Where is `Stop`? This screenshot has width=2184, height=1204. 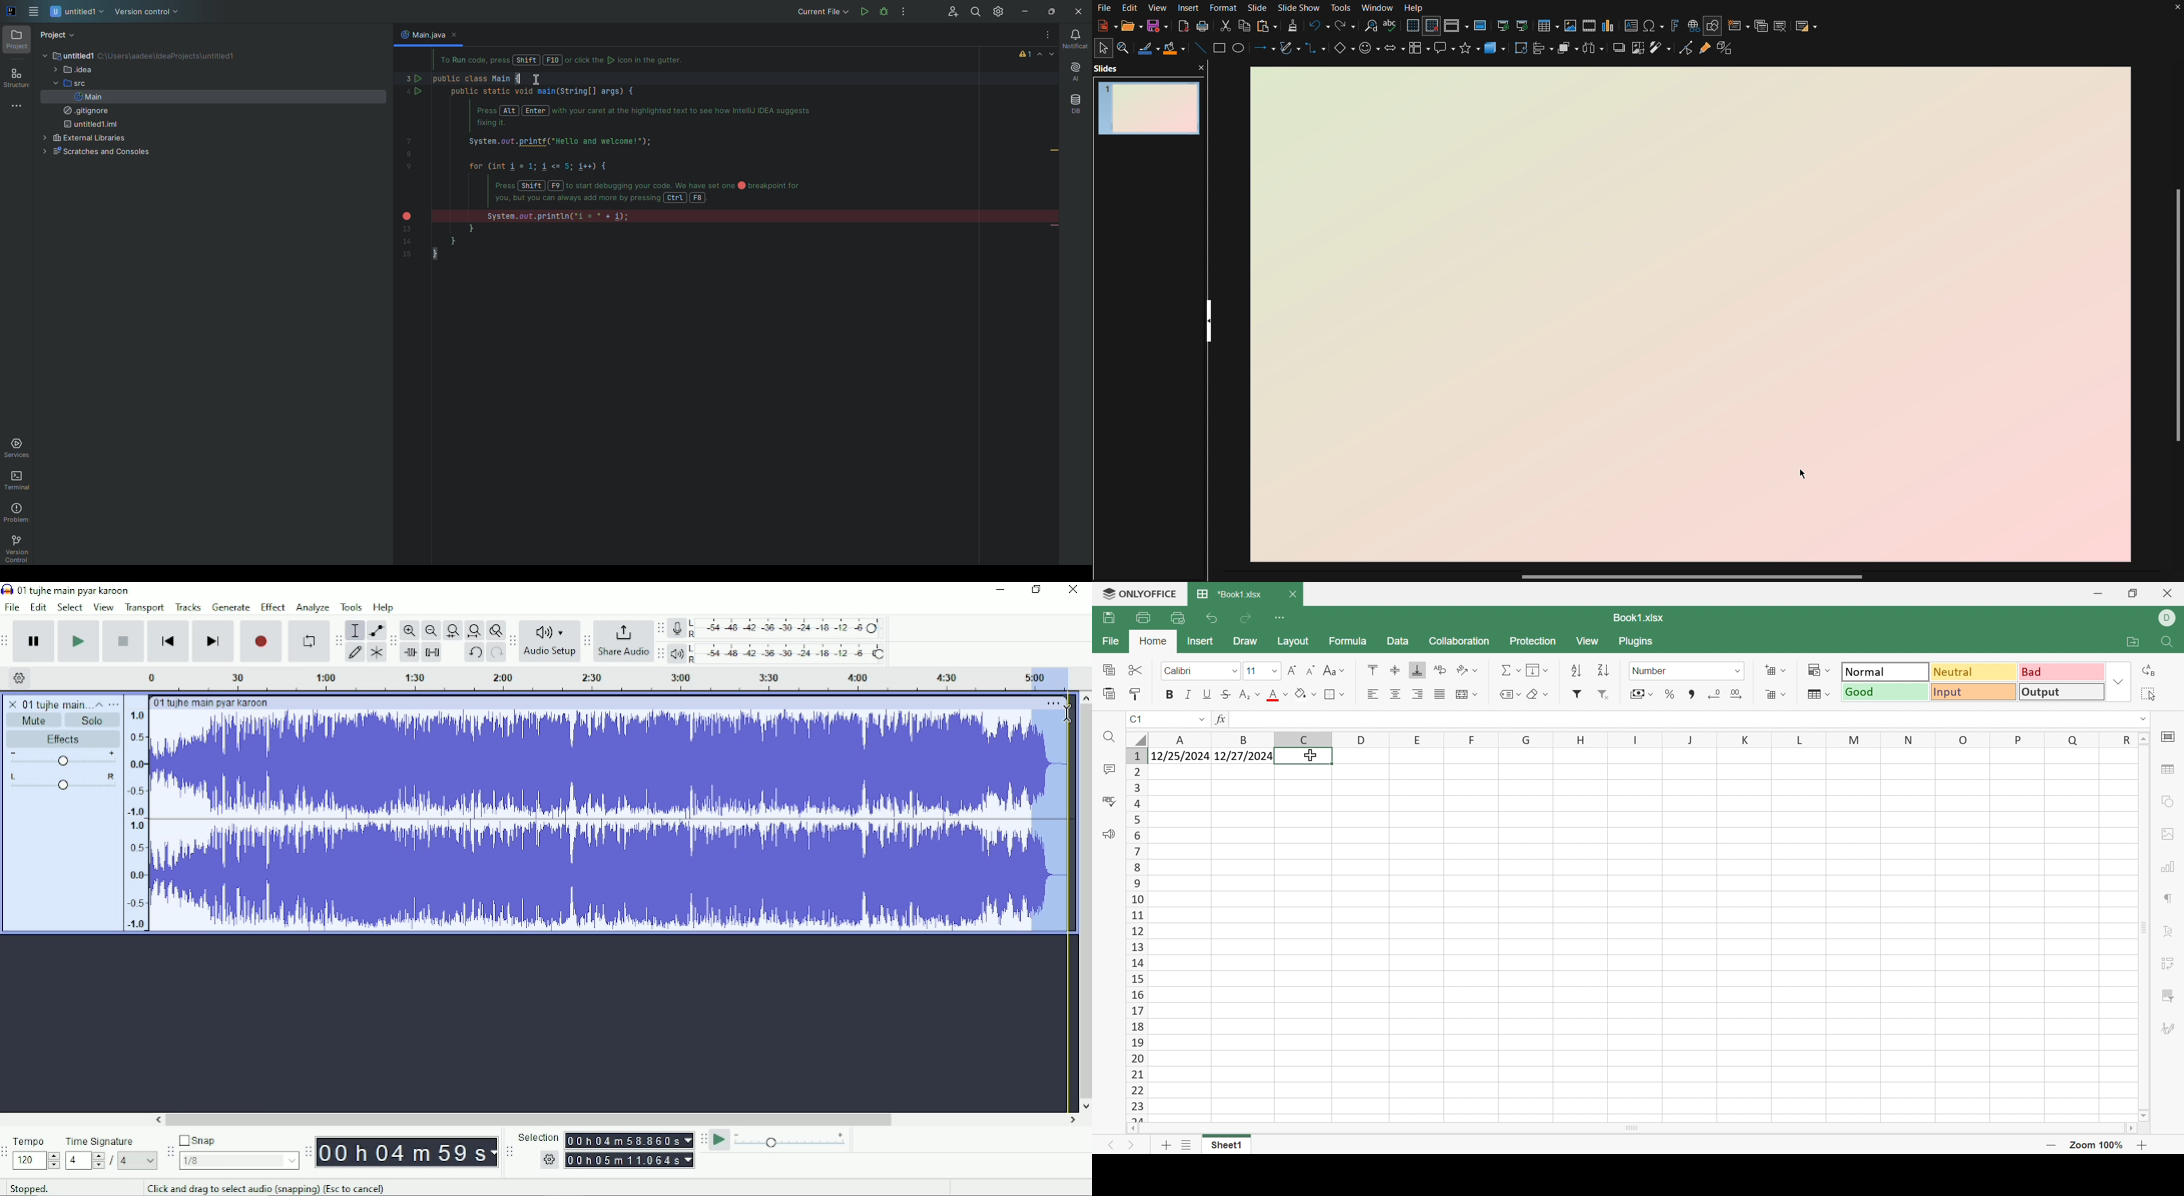
Stop is located at coordinates (122, 641).